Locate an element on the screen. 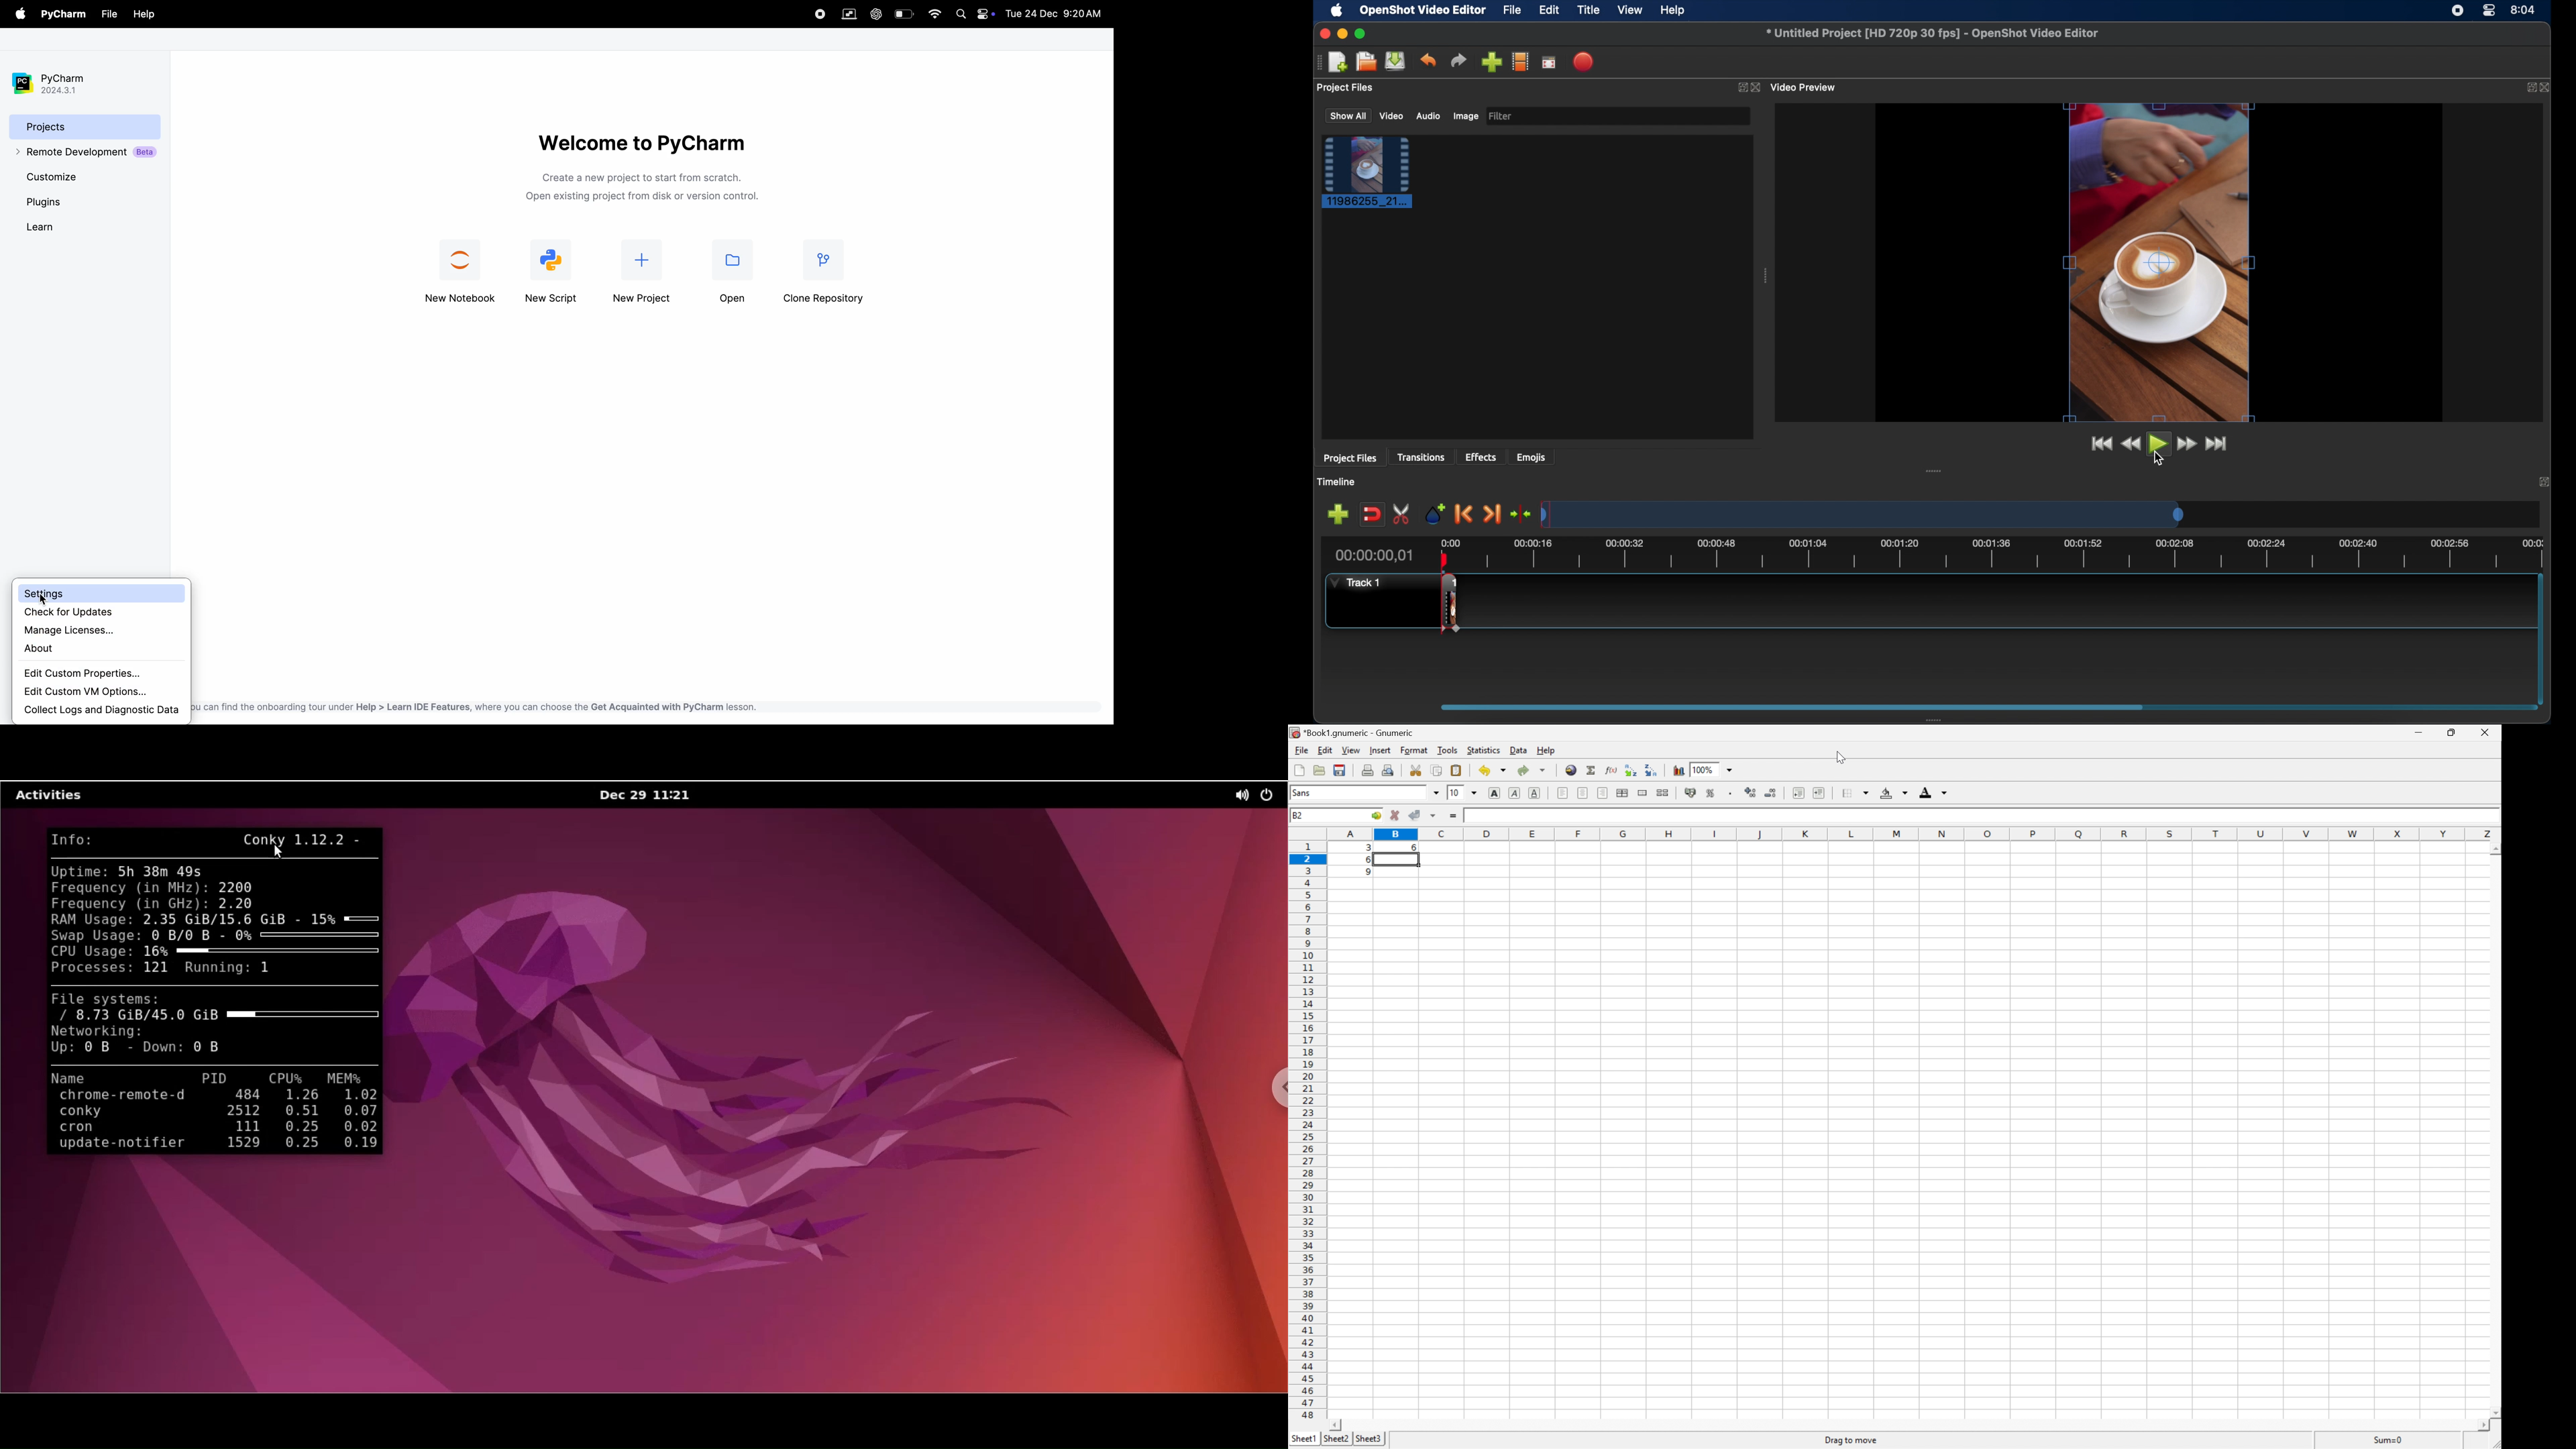 The image size is (2576, 1456). Create a new workbook is located at coordinates (1299, 770).